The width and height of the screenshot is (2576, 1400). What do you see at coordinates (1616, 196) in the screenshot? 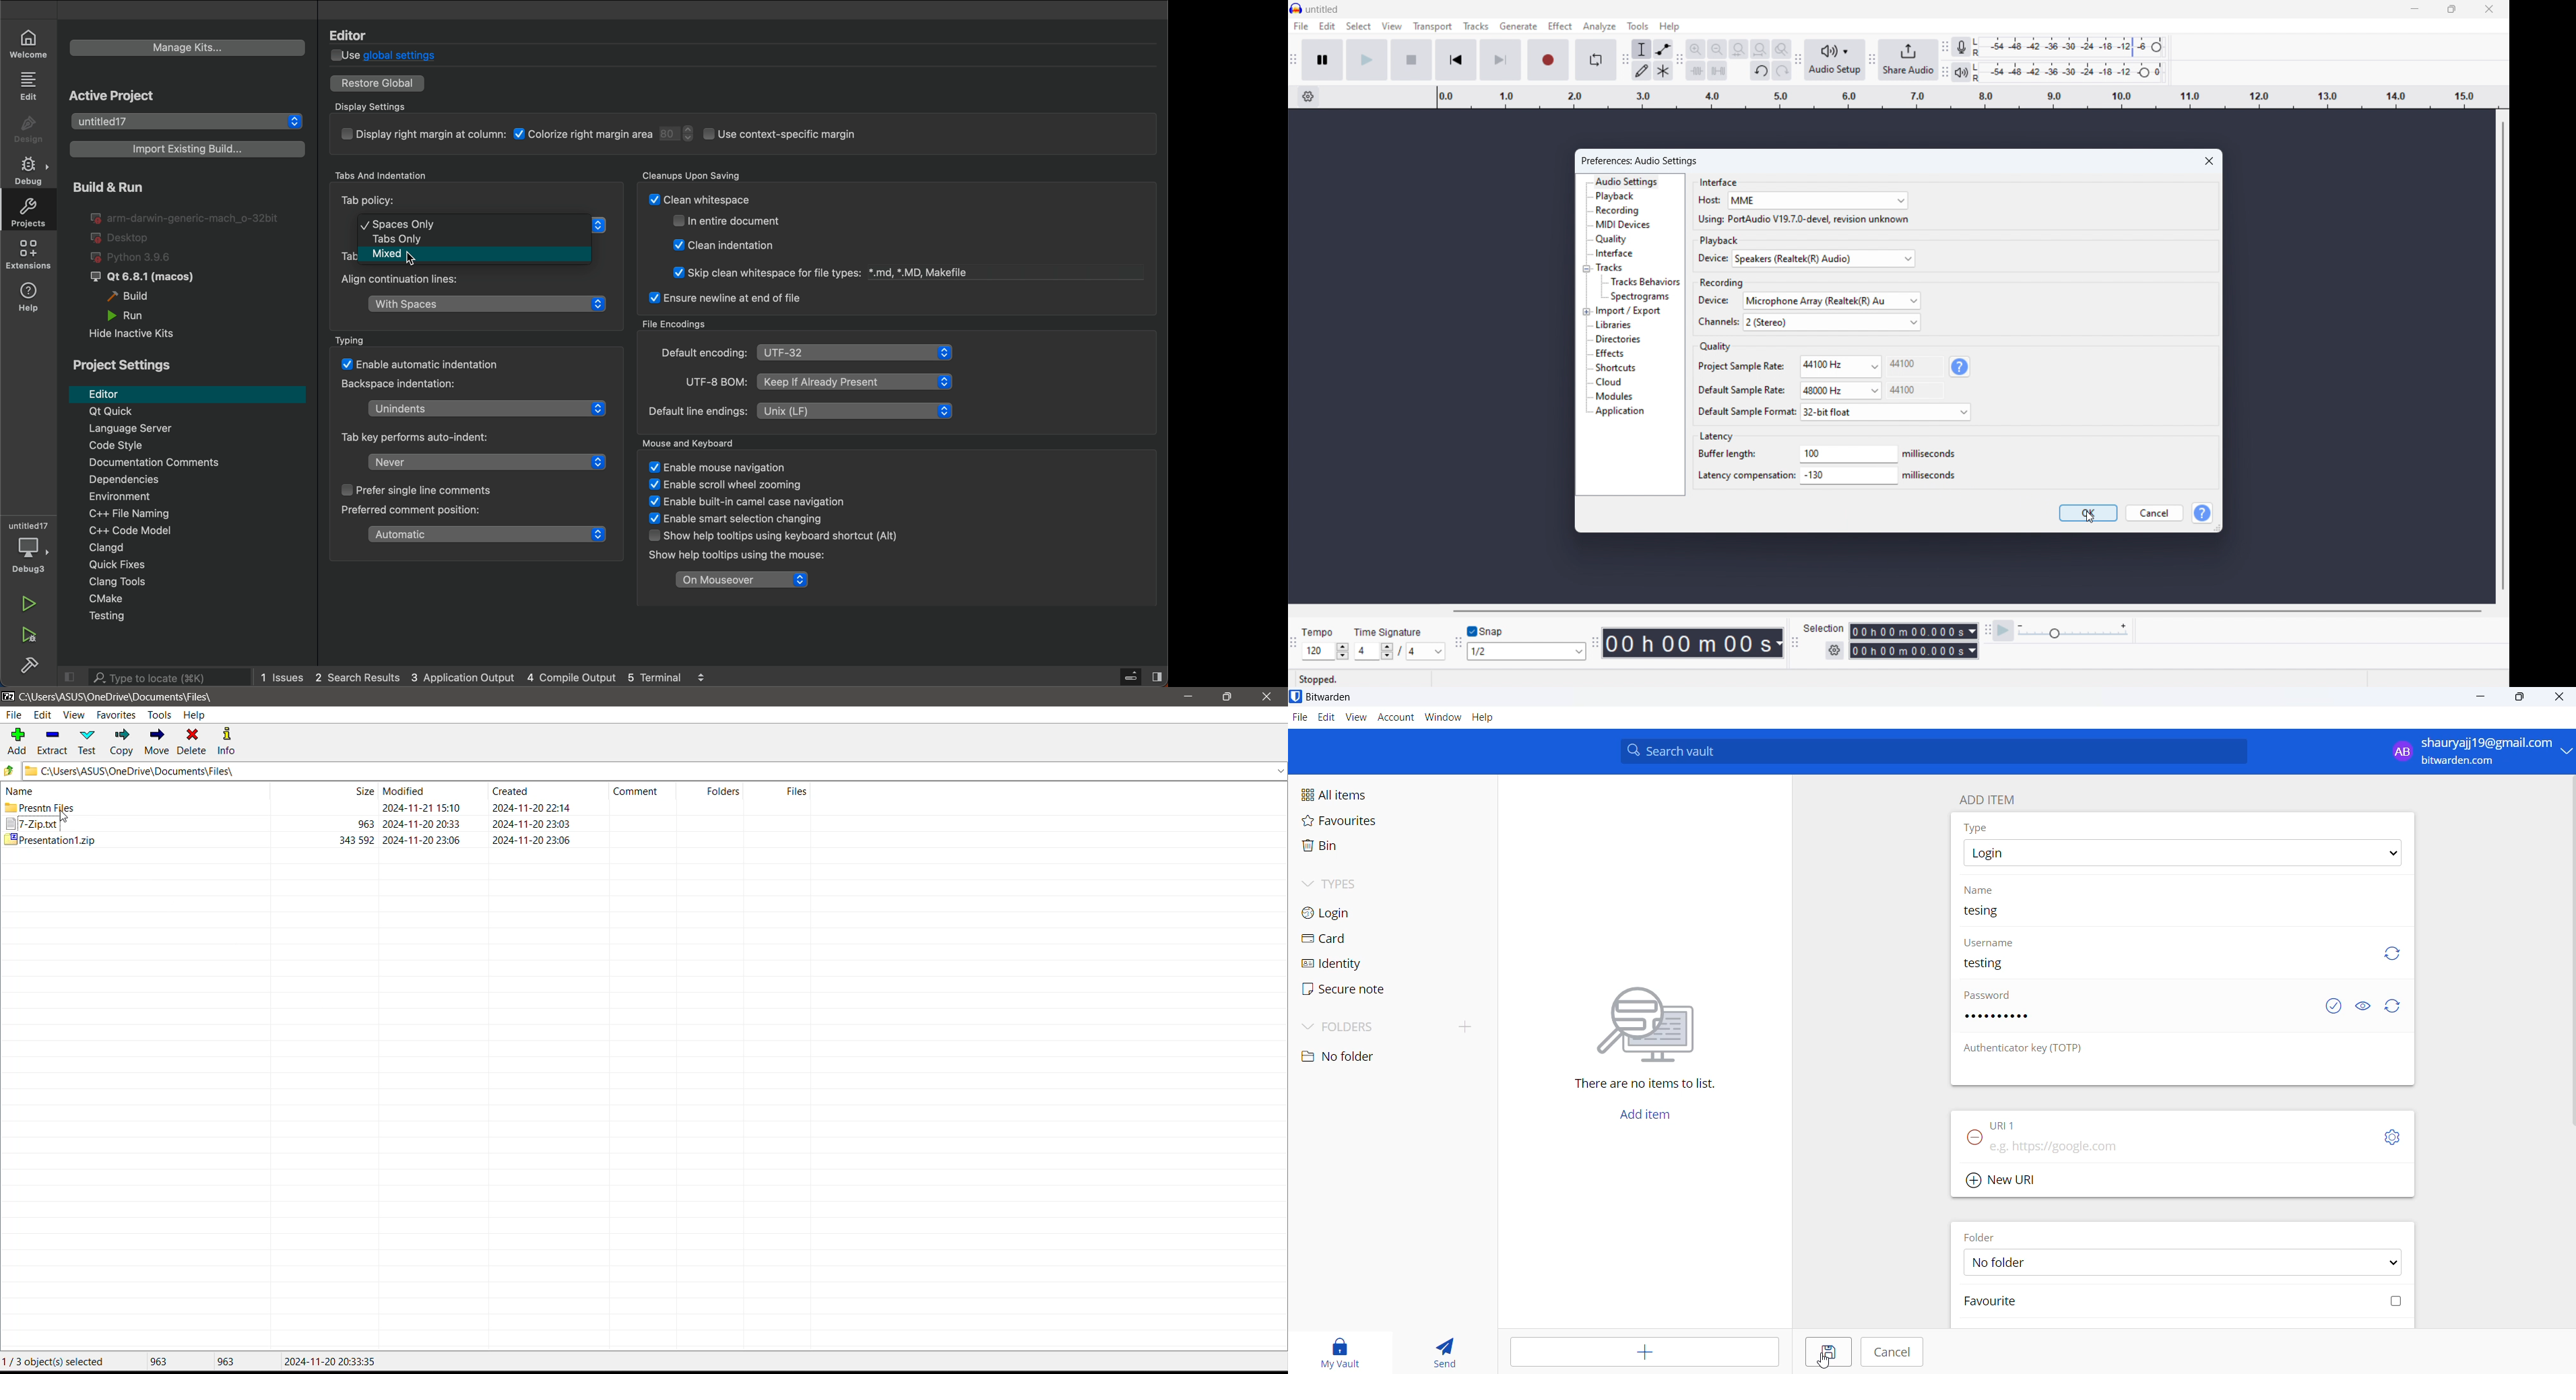
I see `playback` at bounding box center [1616, 196].